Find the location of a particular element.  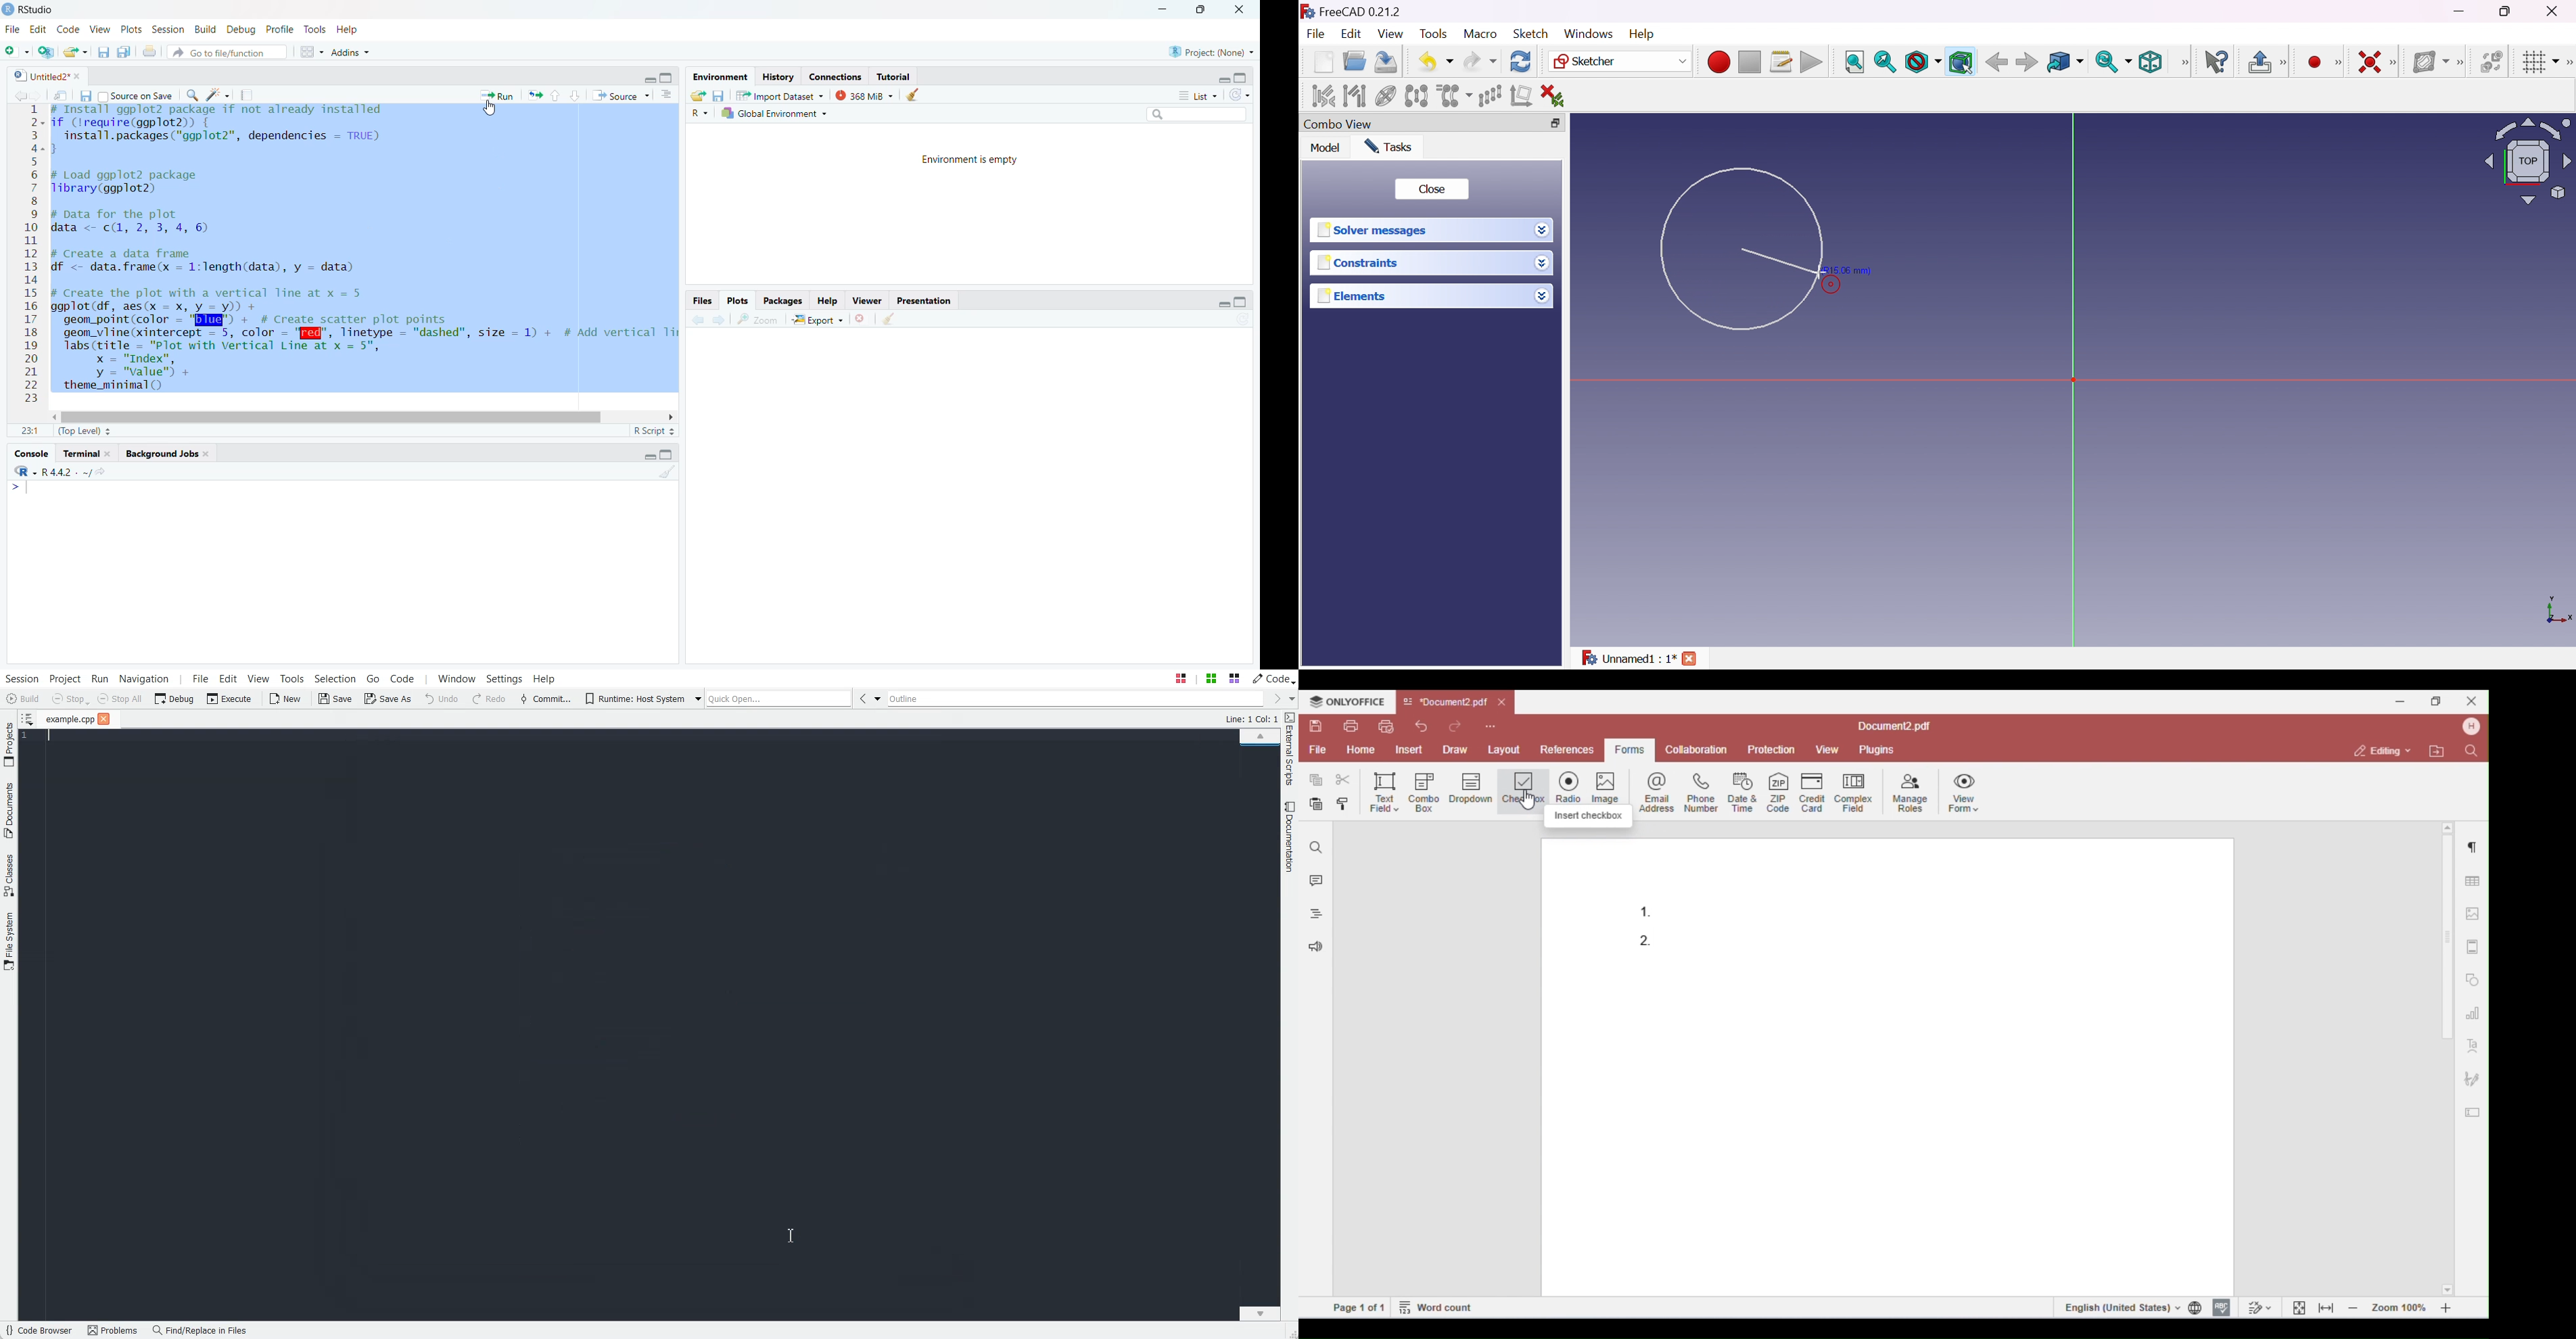

Files is located at coordinates (696, 301).